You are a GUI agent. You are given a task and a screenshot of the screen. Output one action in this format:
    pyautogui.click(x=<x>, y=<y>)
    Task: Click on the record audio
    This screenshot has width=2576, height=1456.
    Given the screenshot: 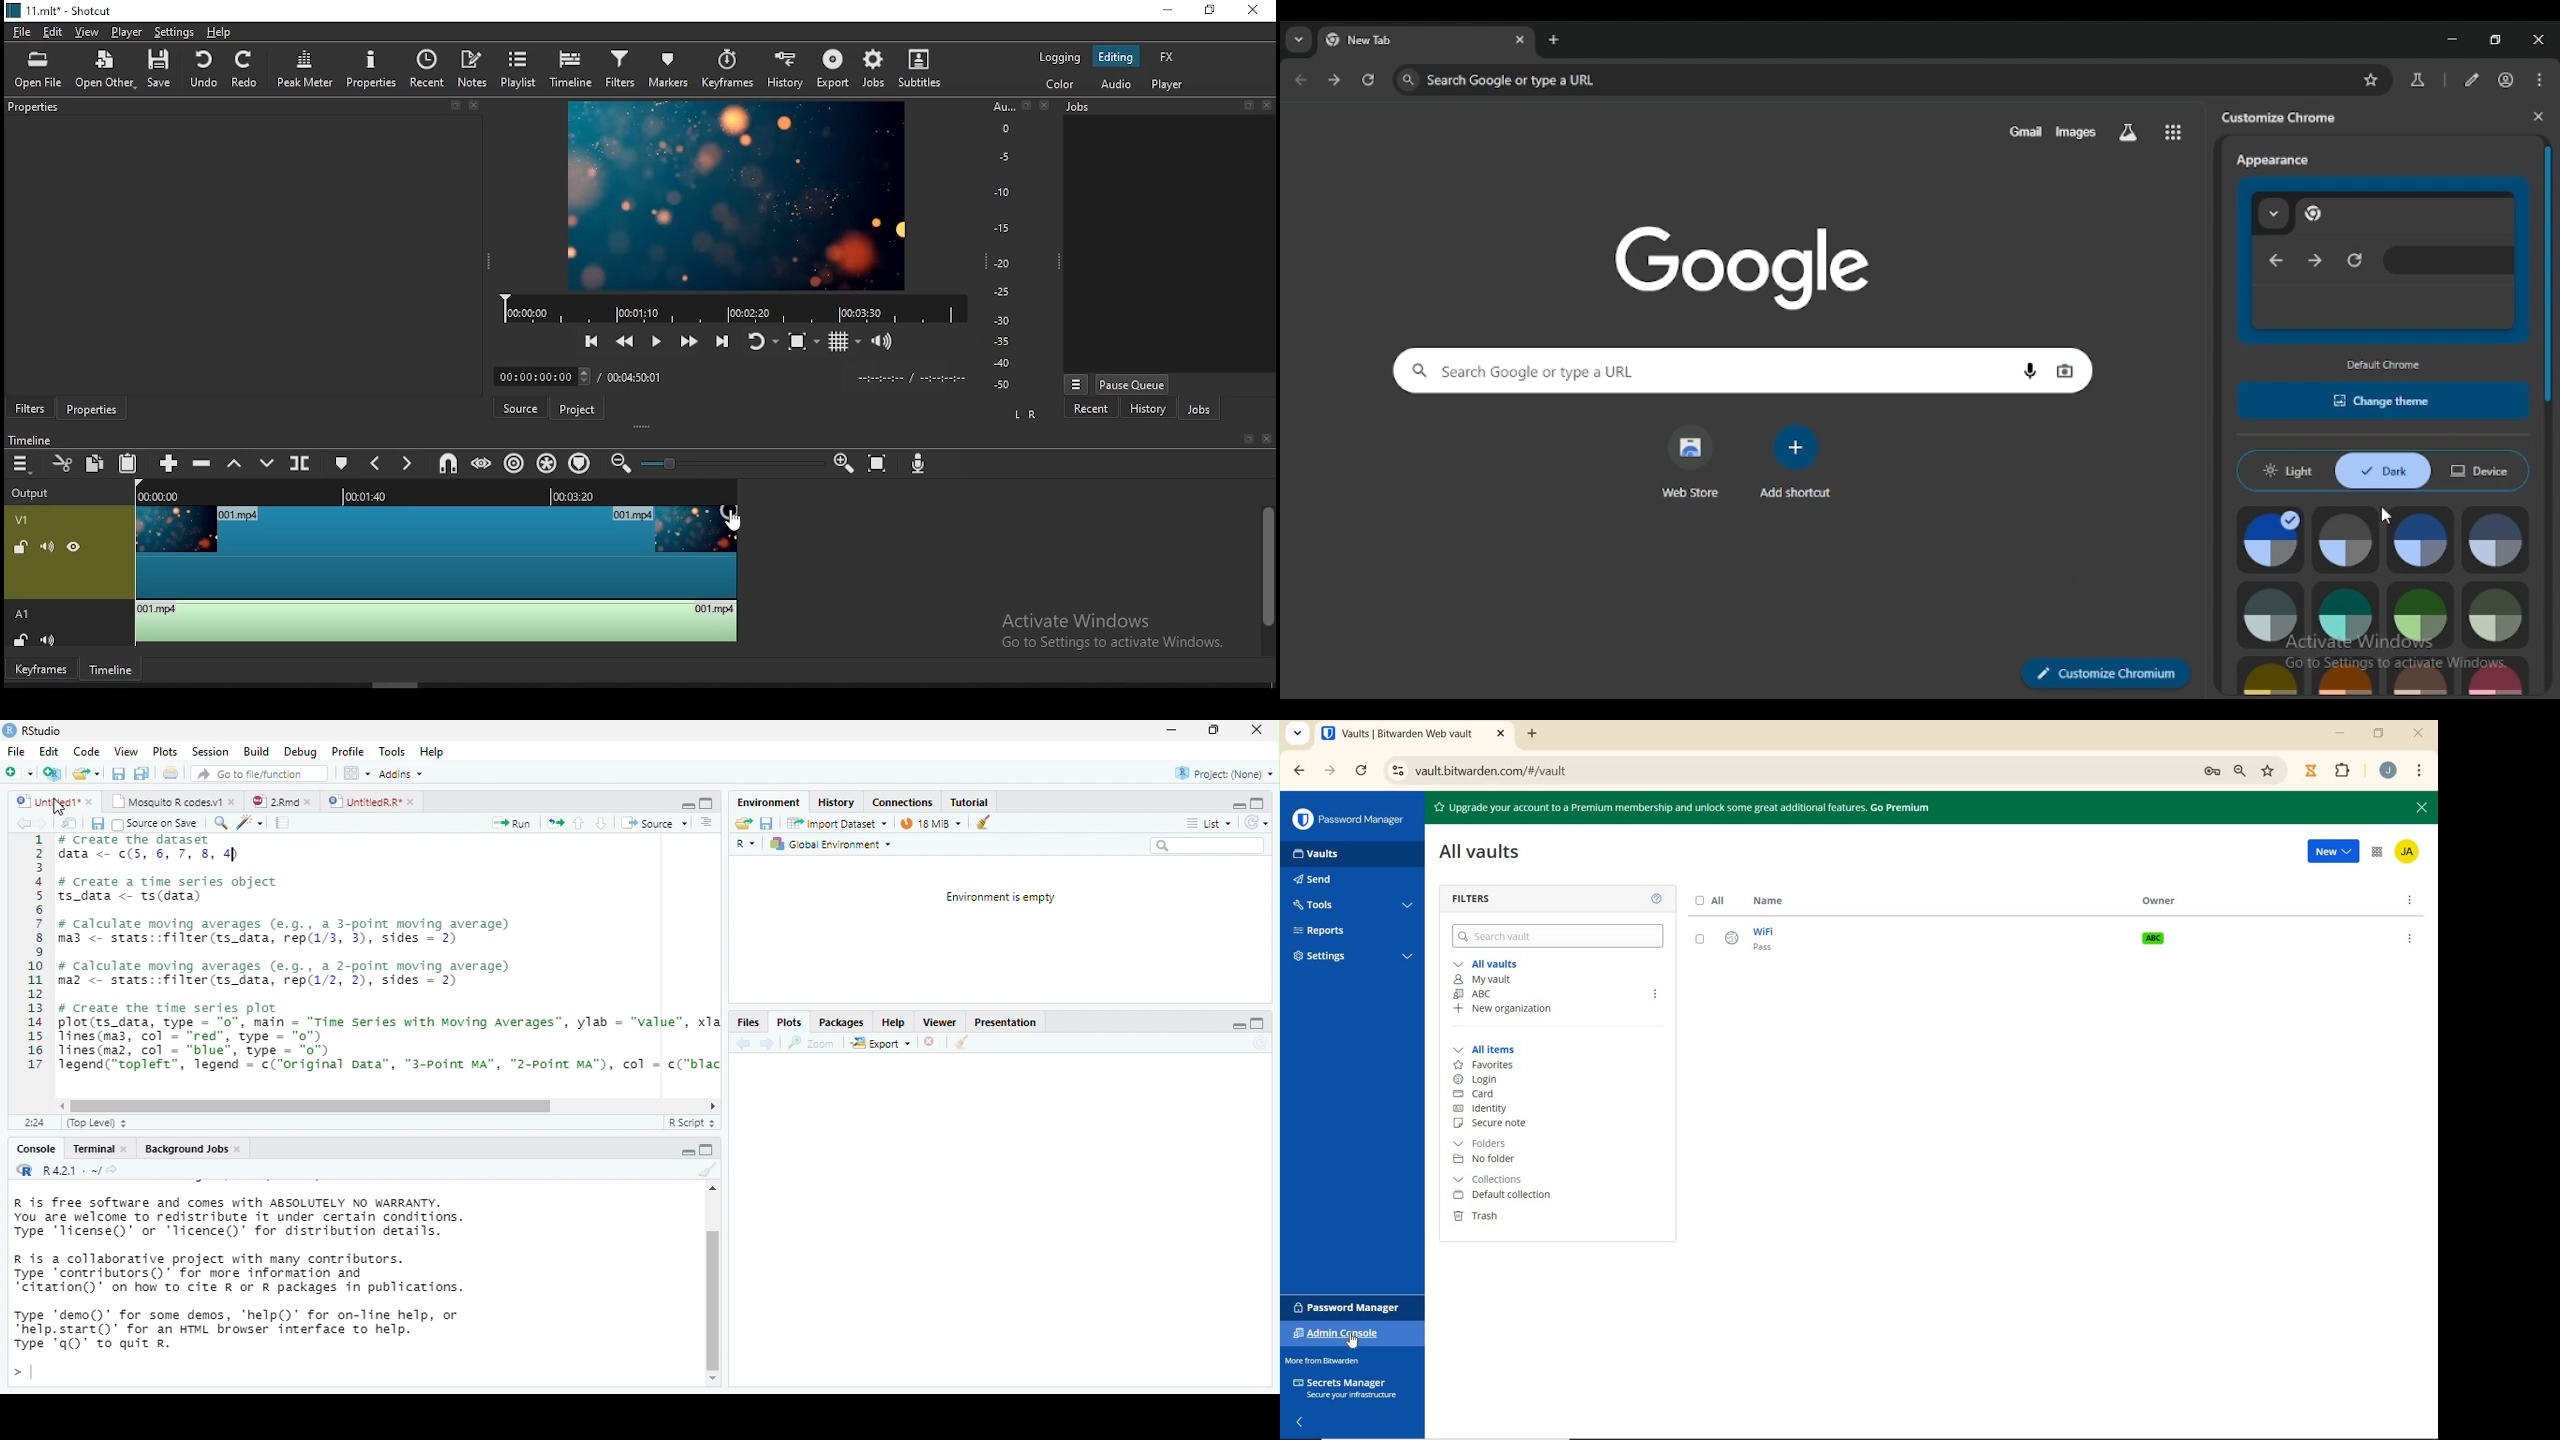 What is the action you would take?
    pyautogui.click(x=919, y=464)
    